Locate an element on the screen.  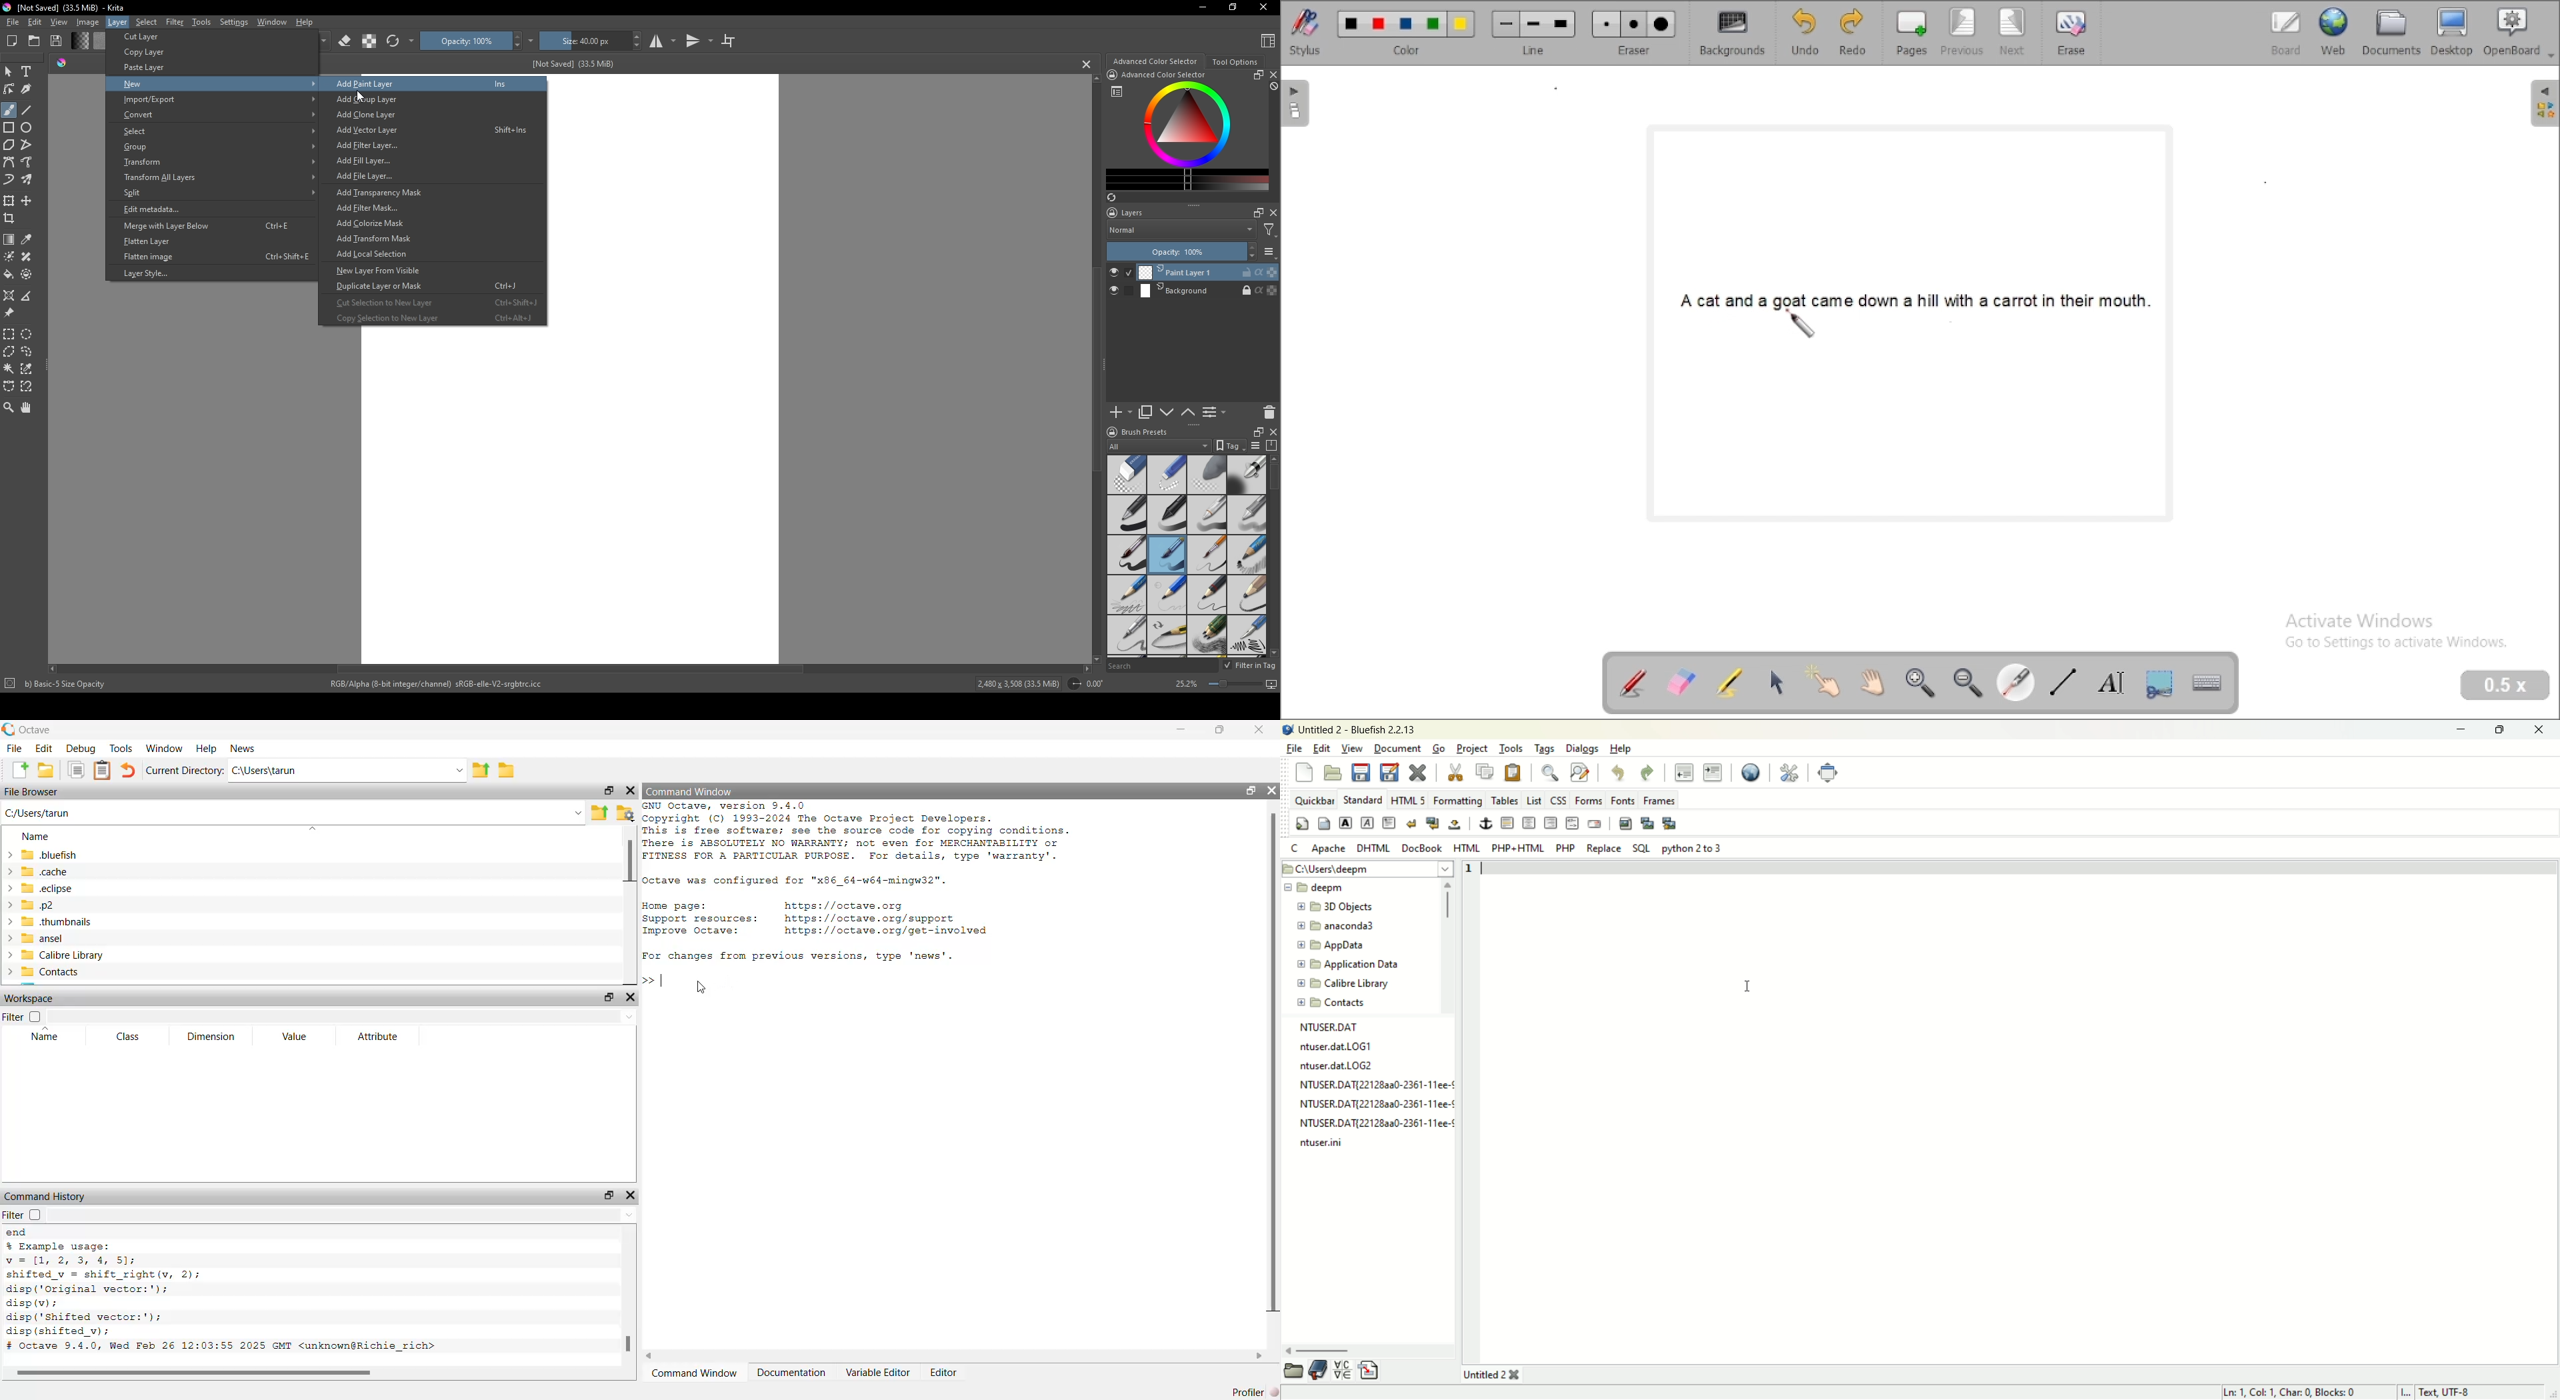
magic wand is located at coordinates (9, 368).